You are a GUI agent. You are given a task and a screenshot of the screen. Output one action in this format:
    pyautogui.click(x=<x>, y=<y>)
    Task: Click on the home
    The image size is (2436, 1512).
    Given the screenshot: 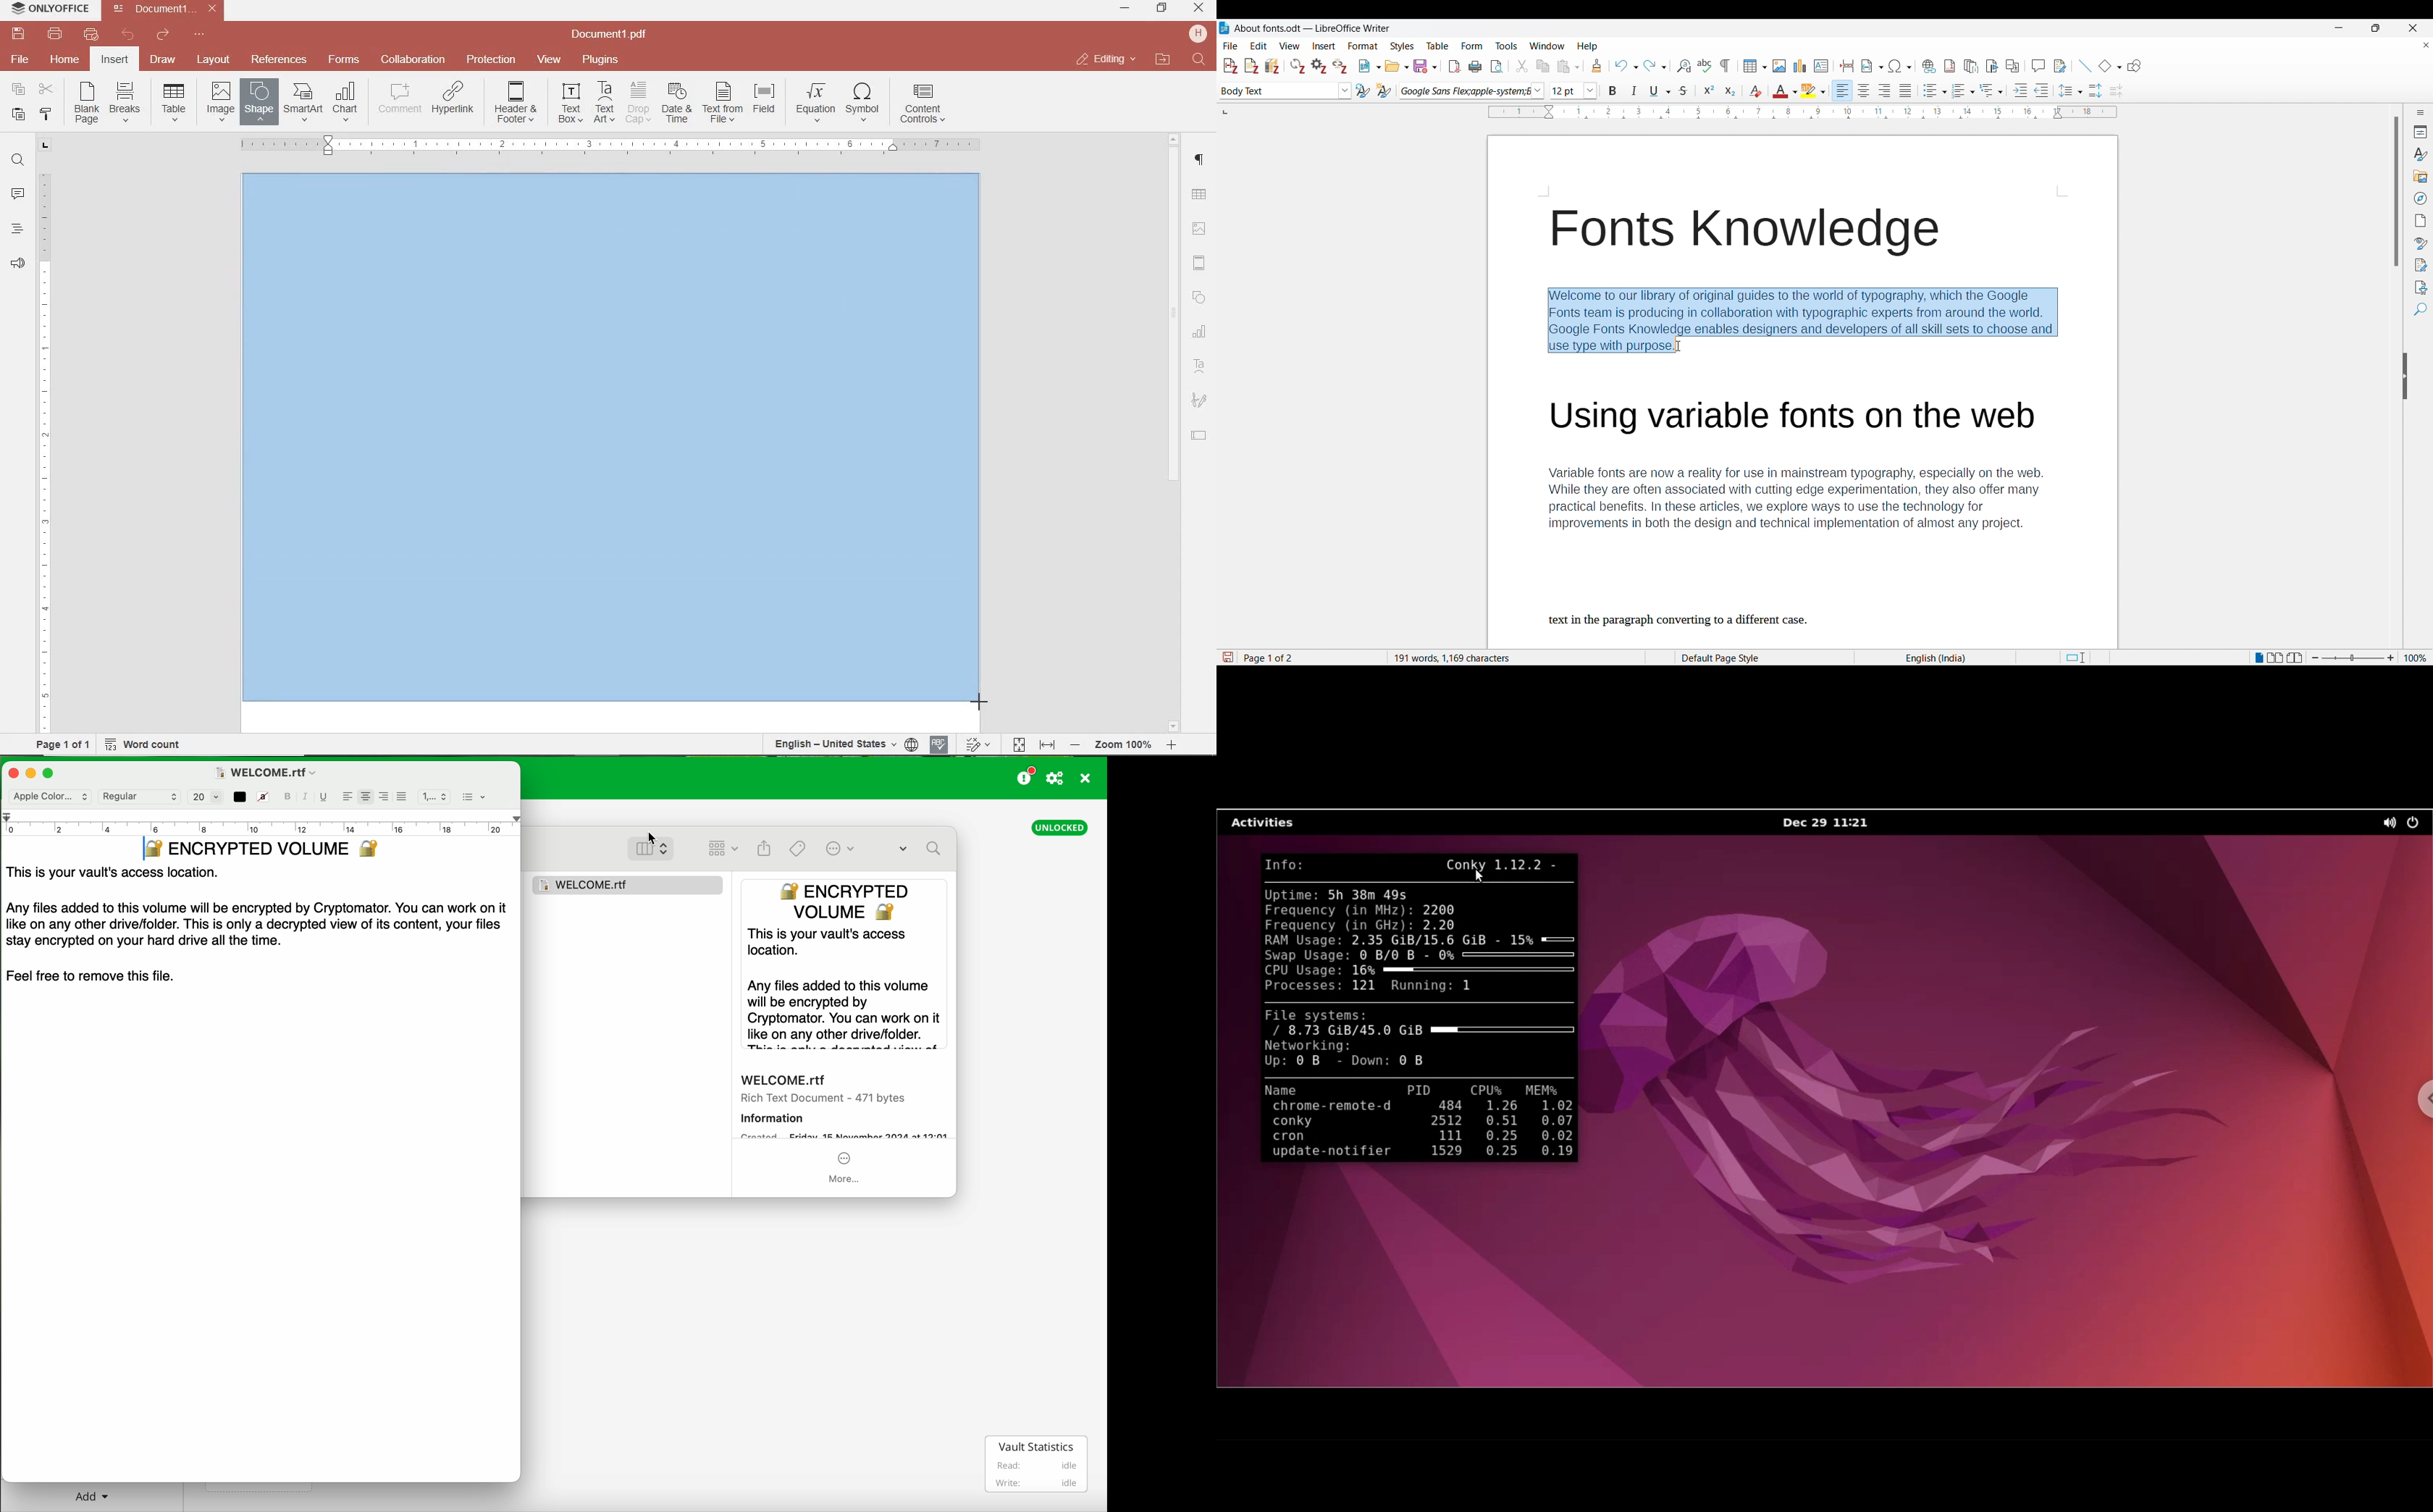 What is the action you would take?
    pyautogui.click(x=63, y=59)
    